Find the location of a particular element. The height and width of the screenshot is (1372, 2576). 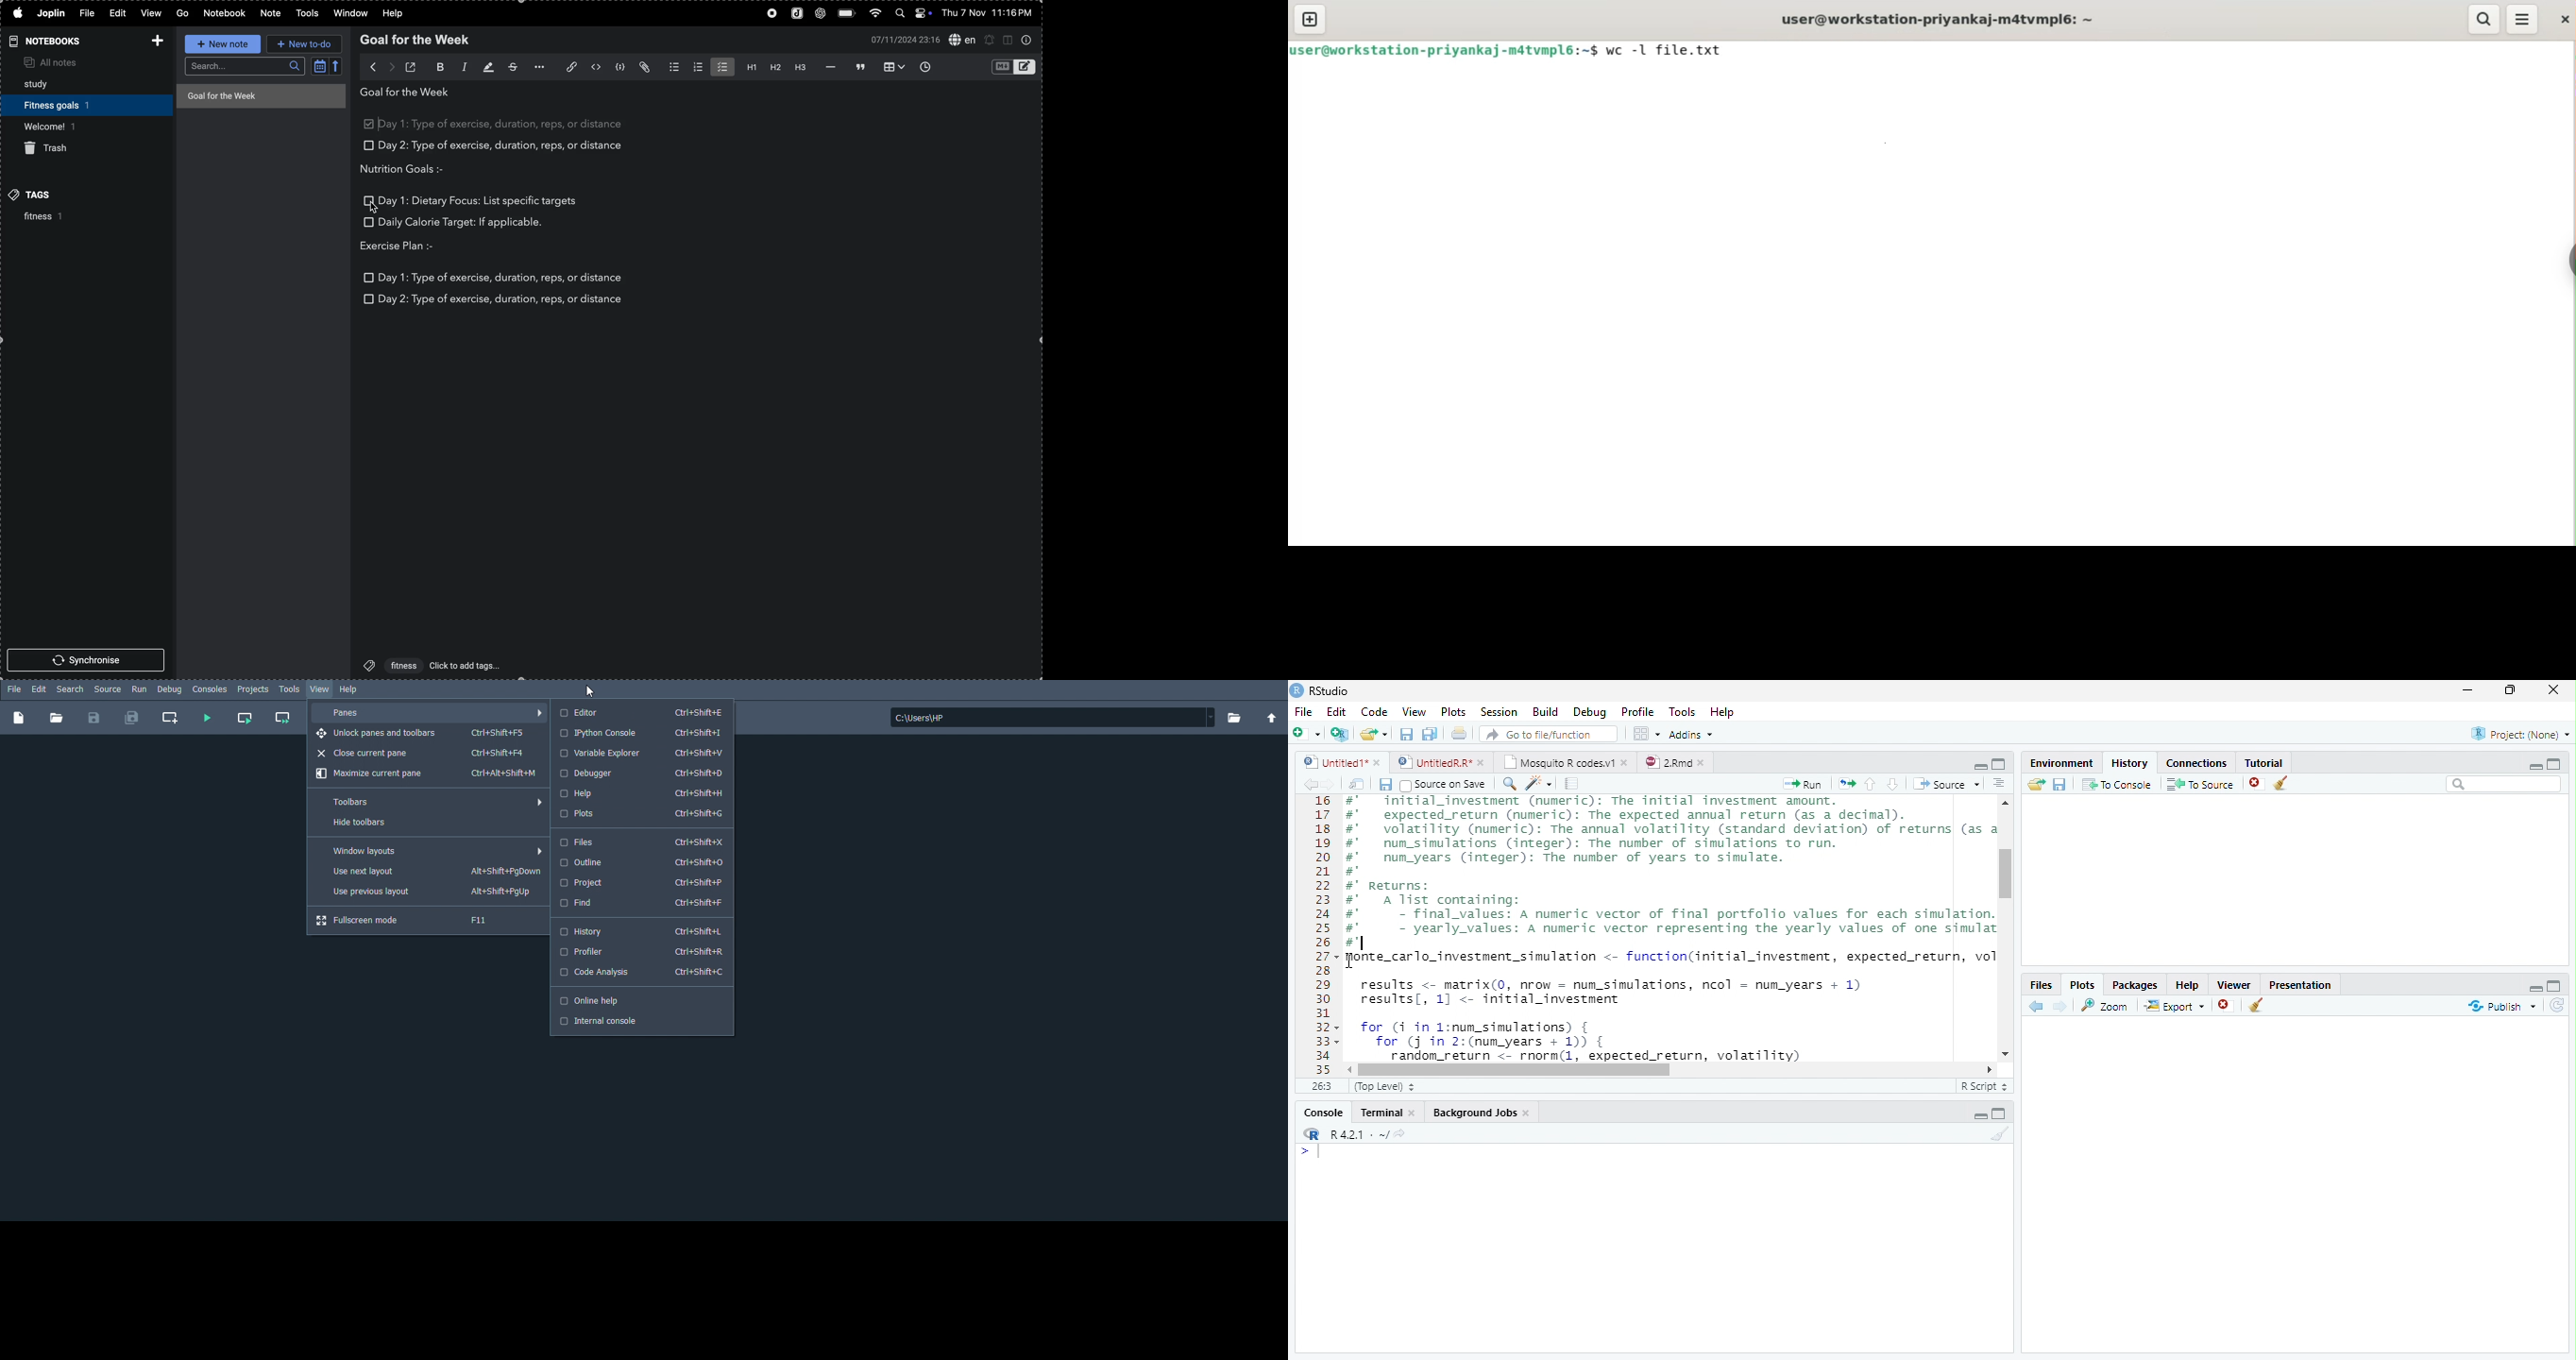

search is located at coordinates (245, 67).